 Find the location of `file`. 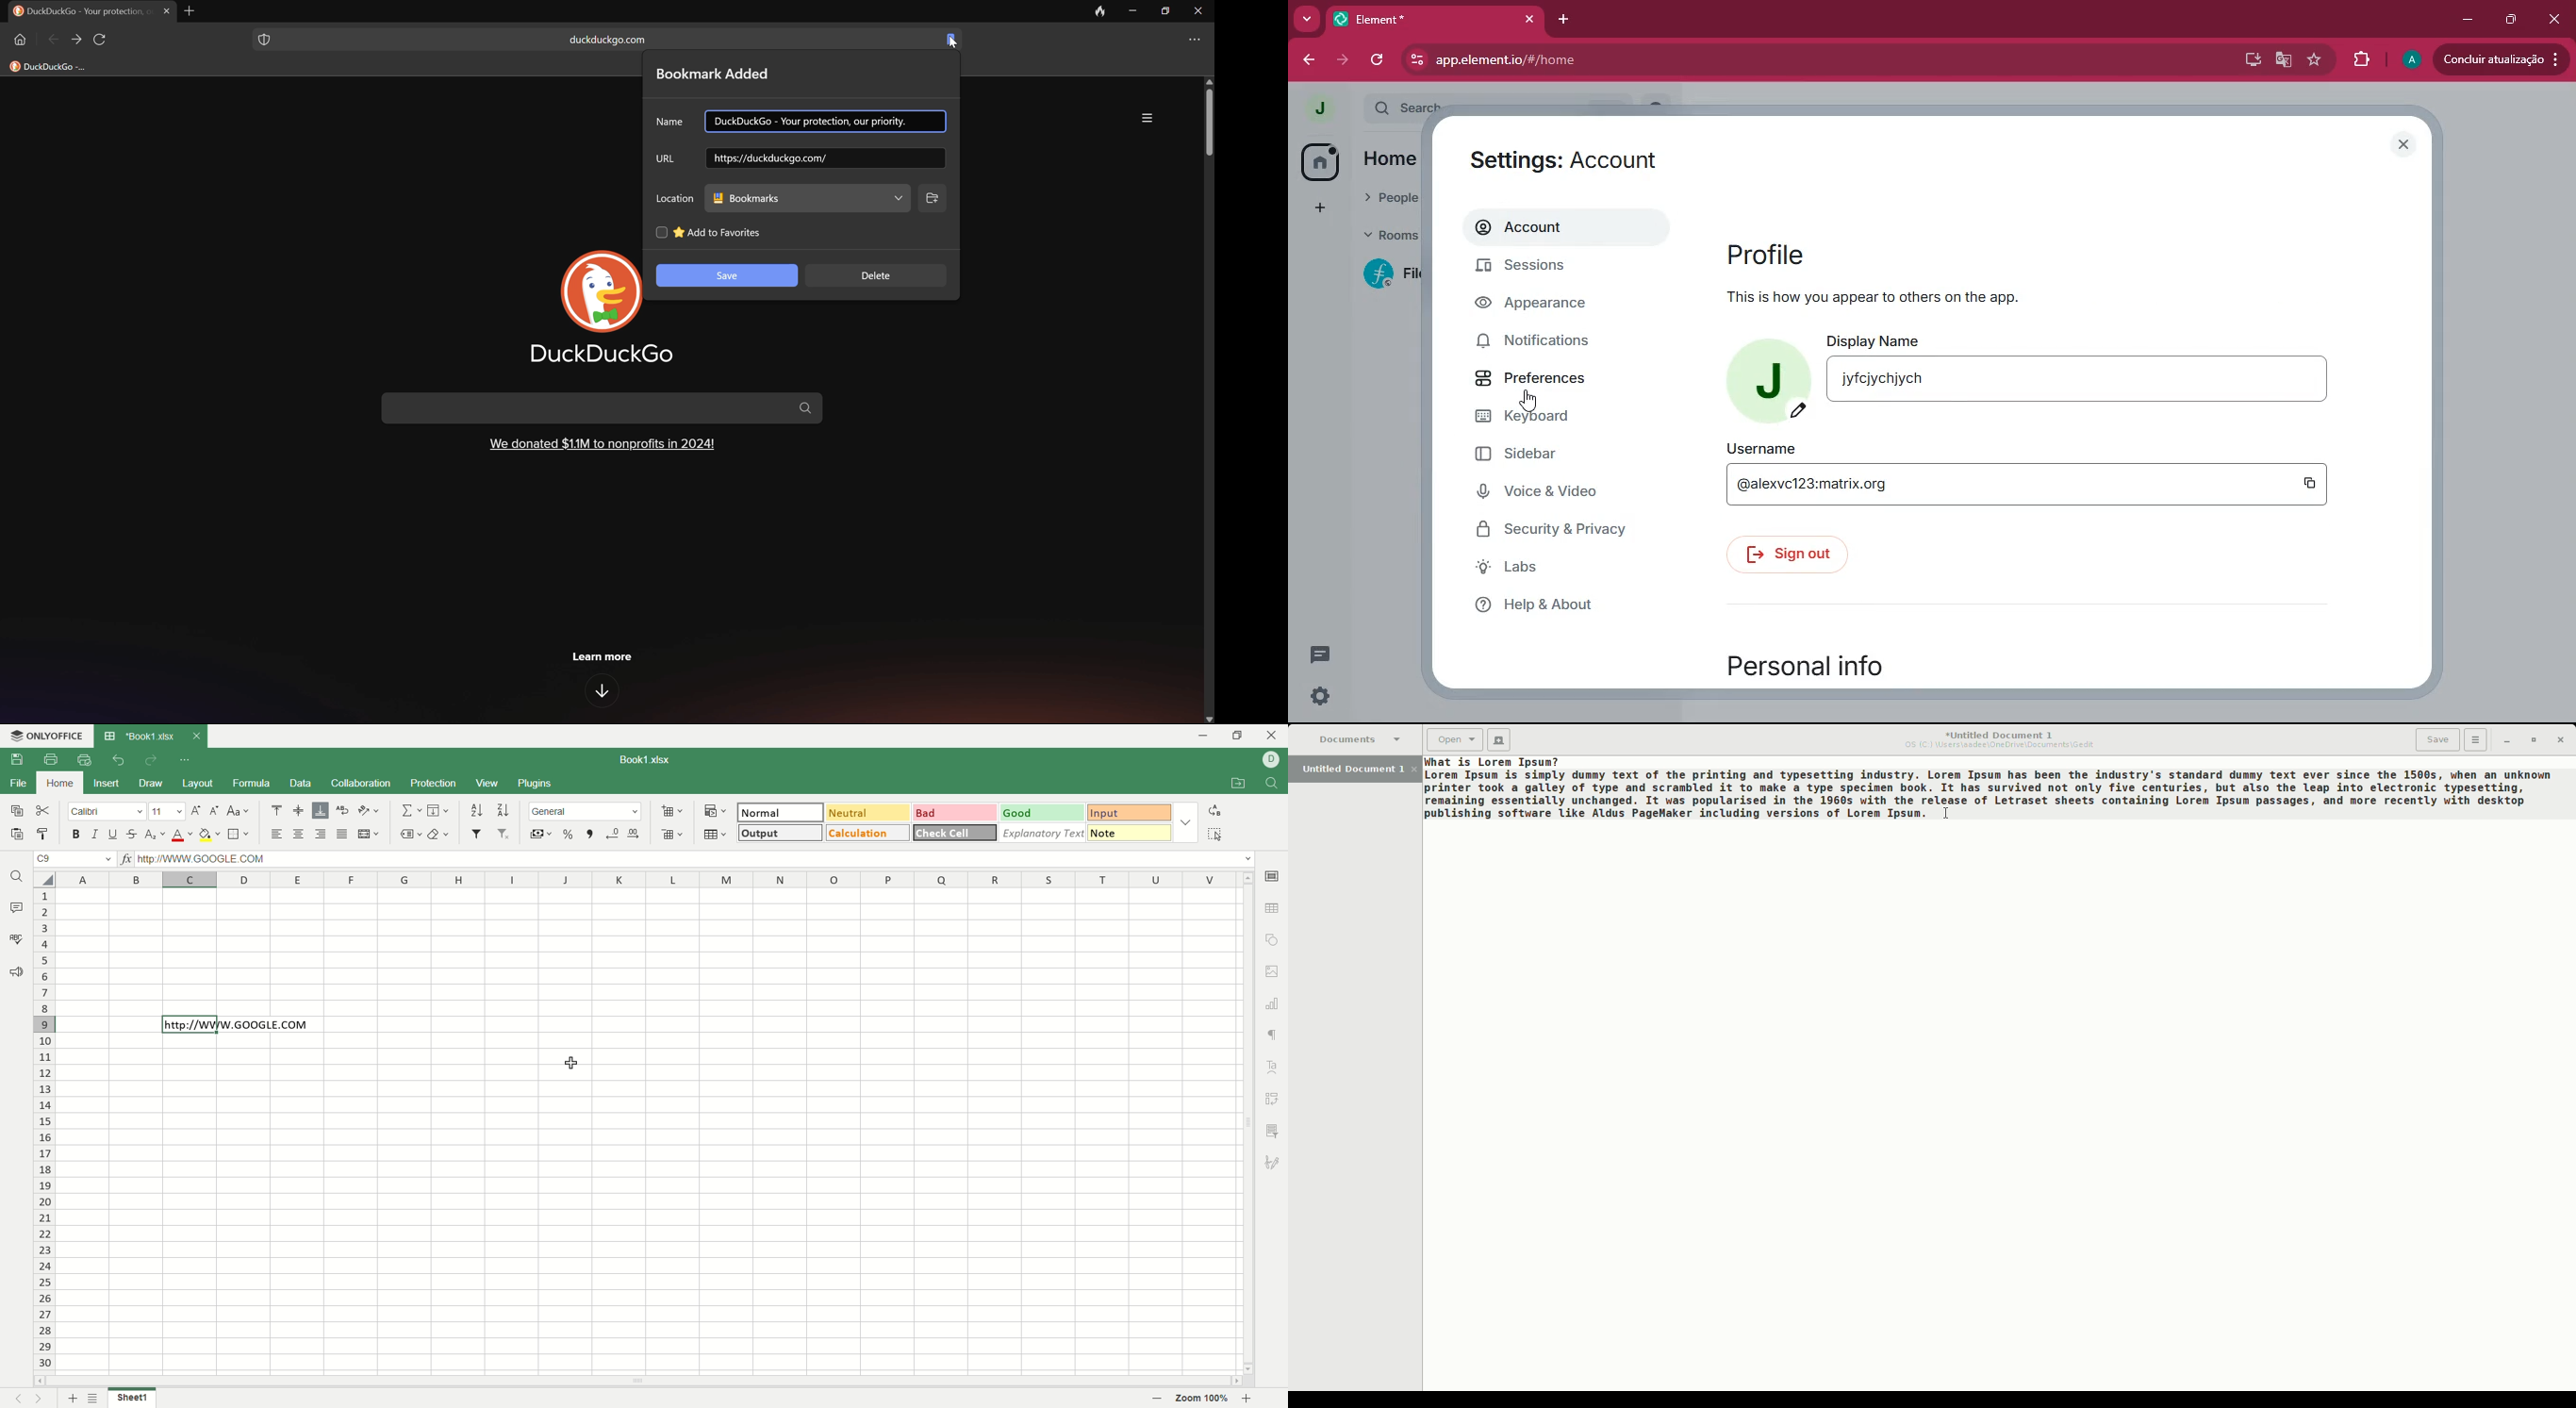

file is located at coordinates (19, 786).